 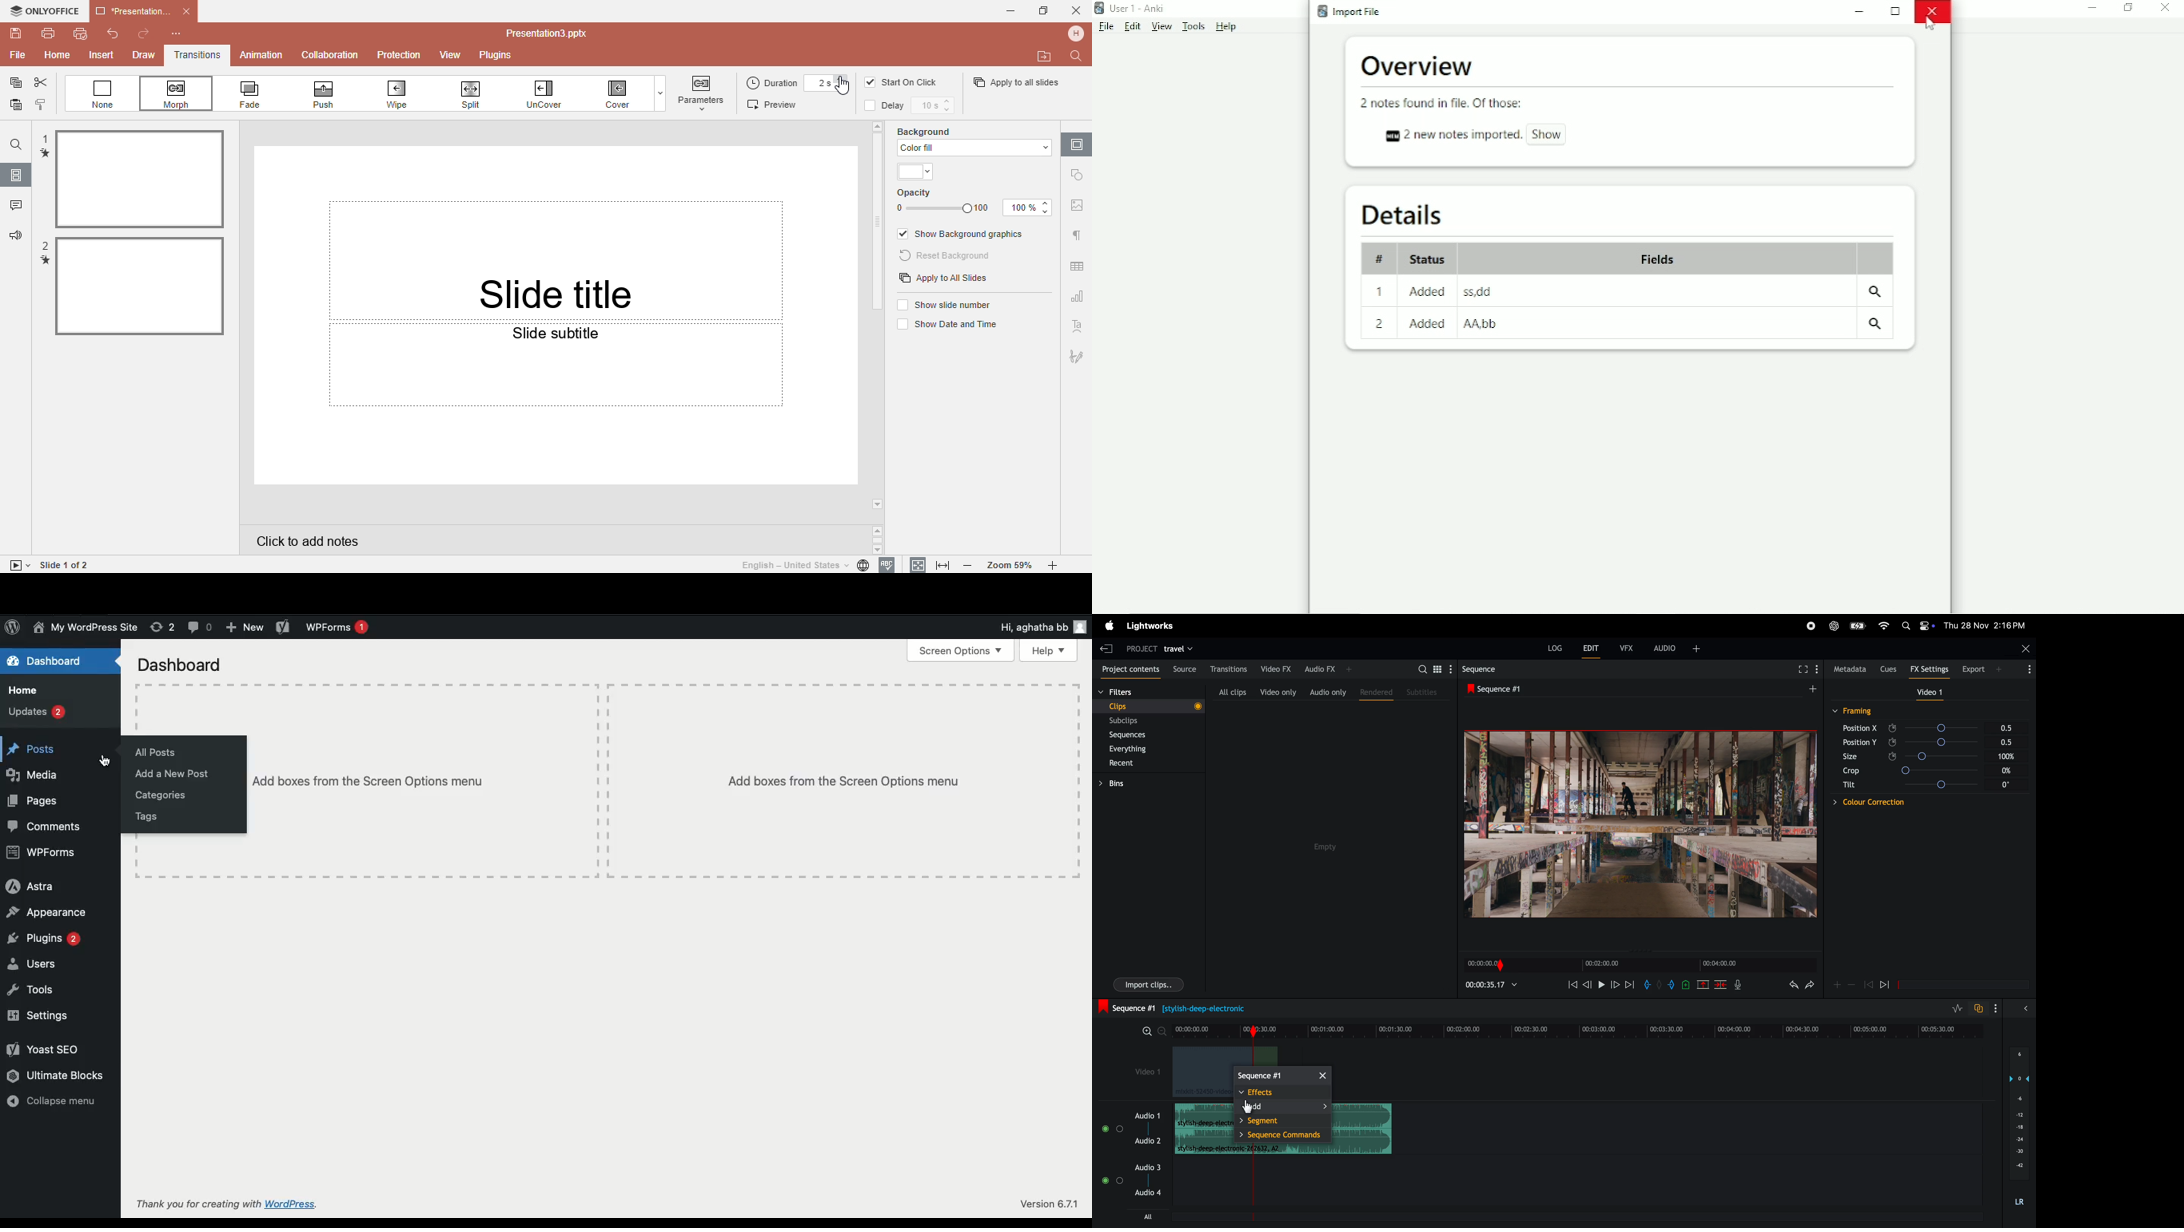 What do you see at coordinates (1135, 721) in the screenshot?
I see `sub clips` at bounding box center [1135, 721].